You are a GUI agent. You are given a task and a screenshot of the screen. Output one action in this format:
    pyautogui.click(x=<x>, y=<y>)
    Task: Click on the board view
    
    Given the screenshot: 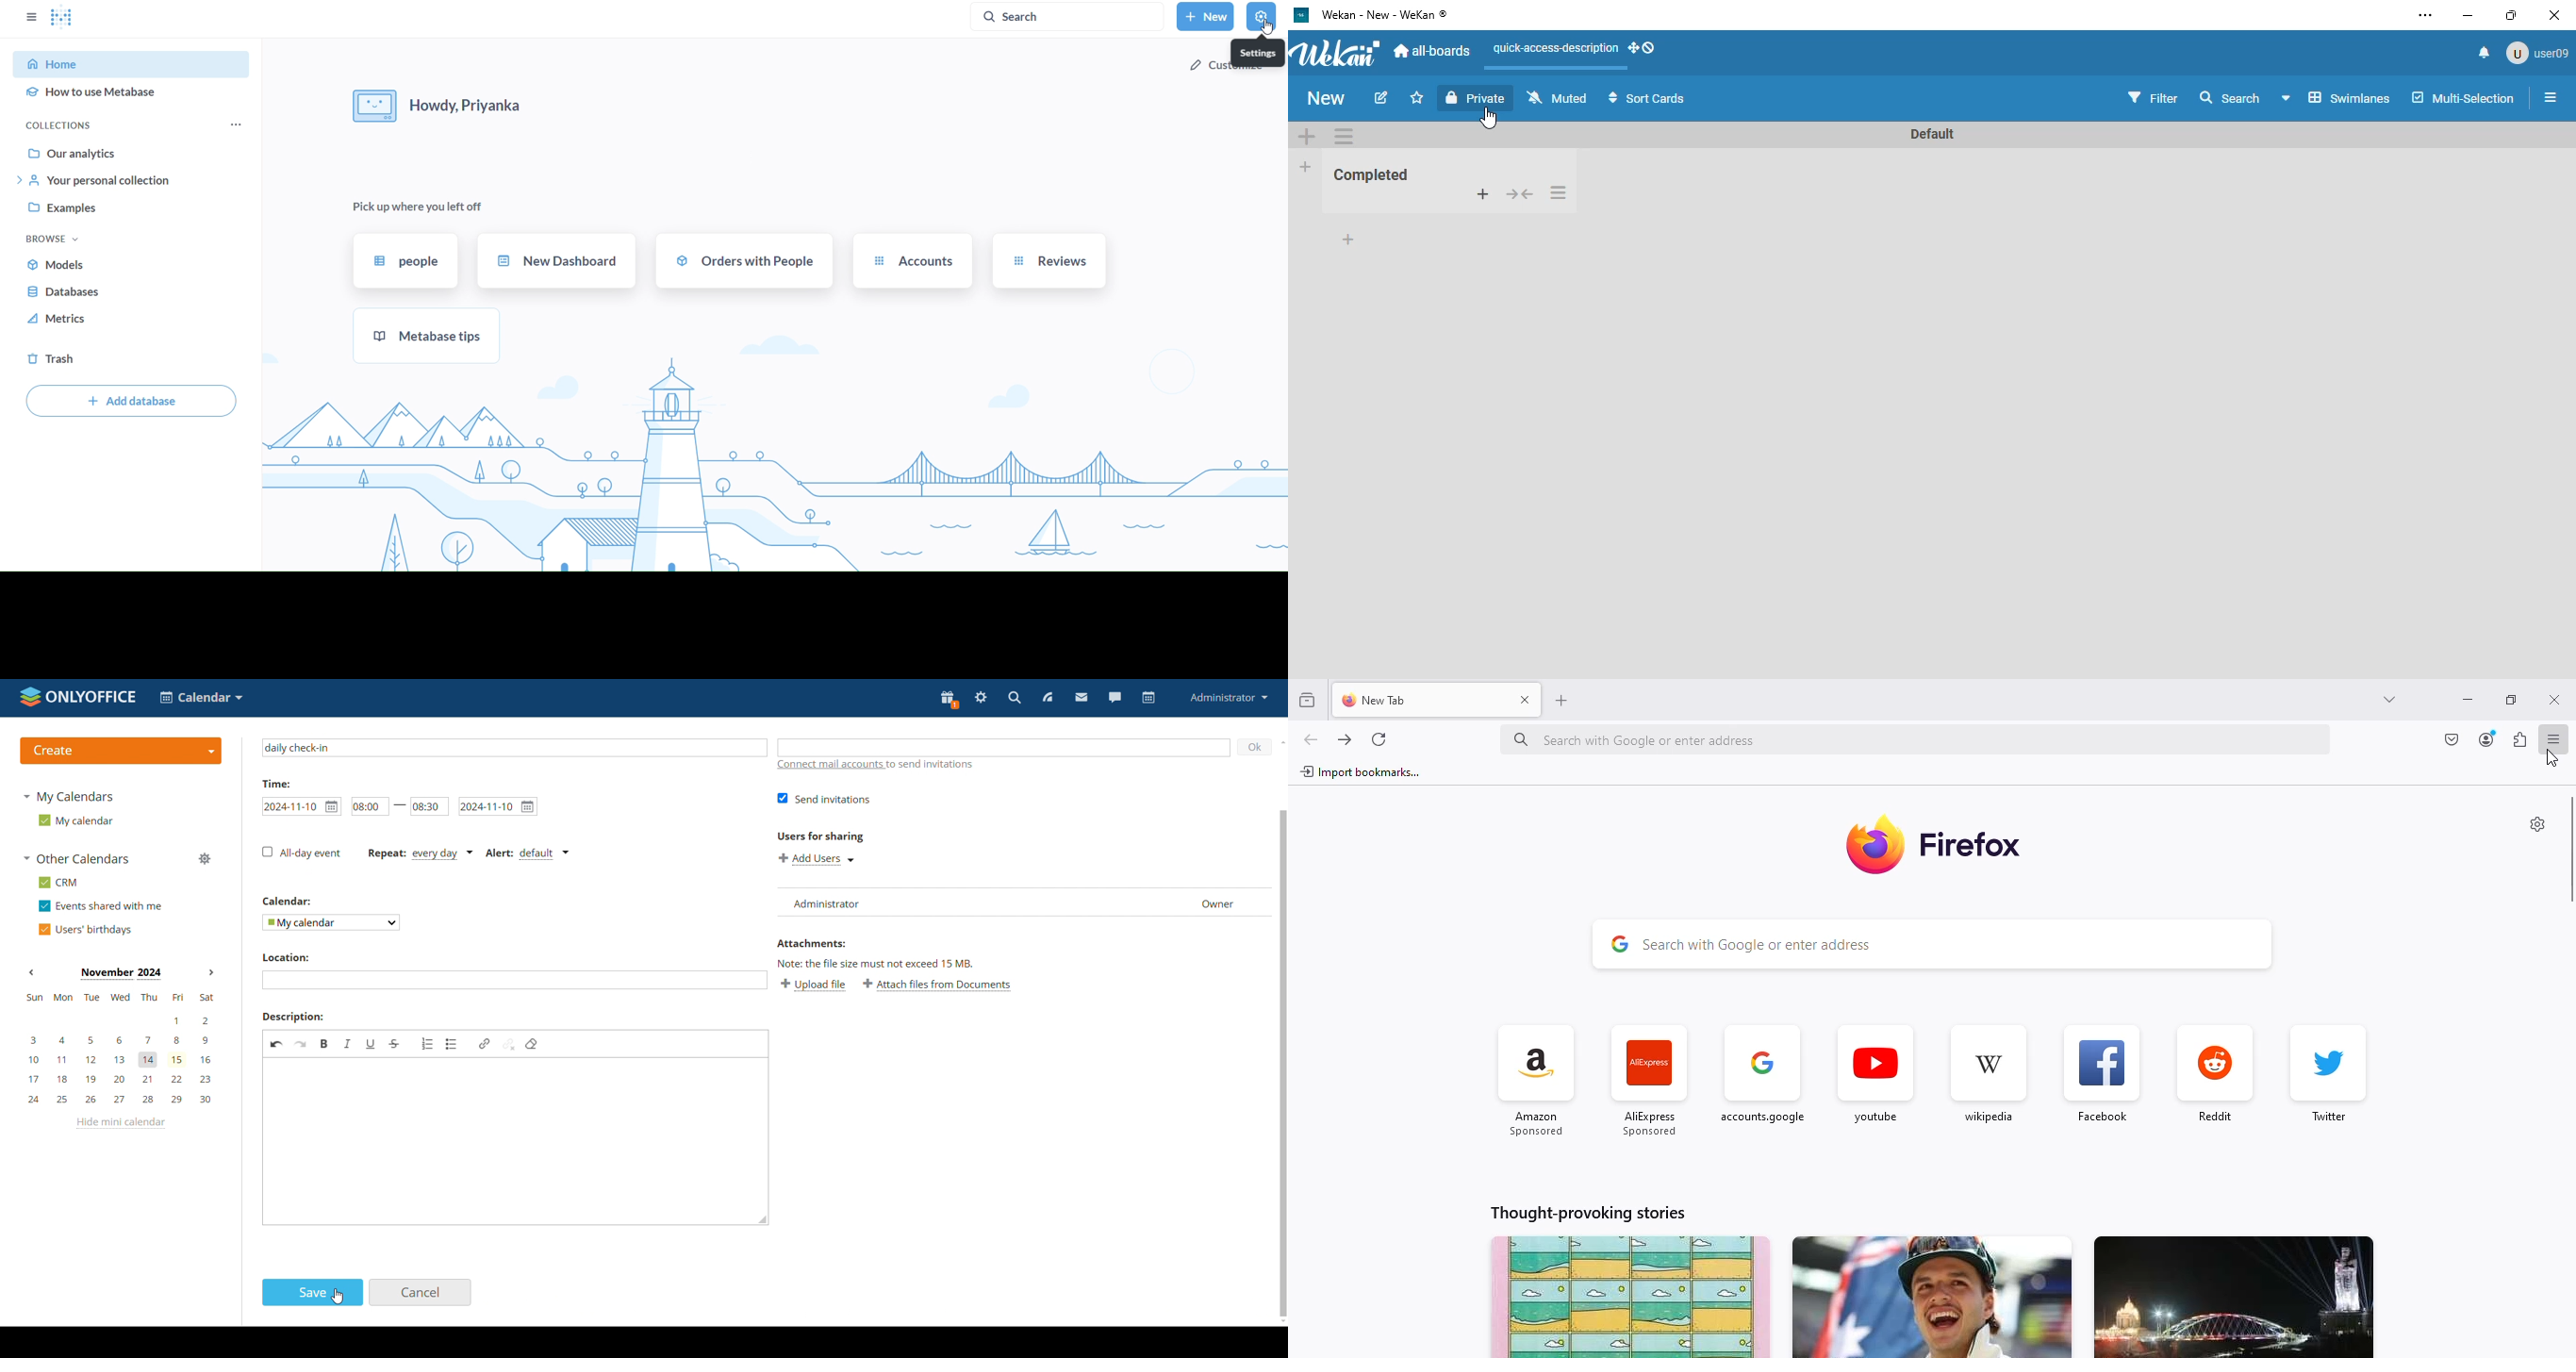 What is the action you would take?
    pyautogui.click(x=2337, y=98)
    